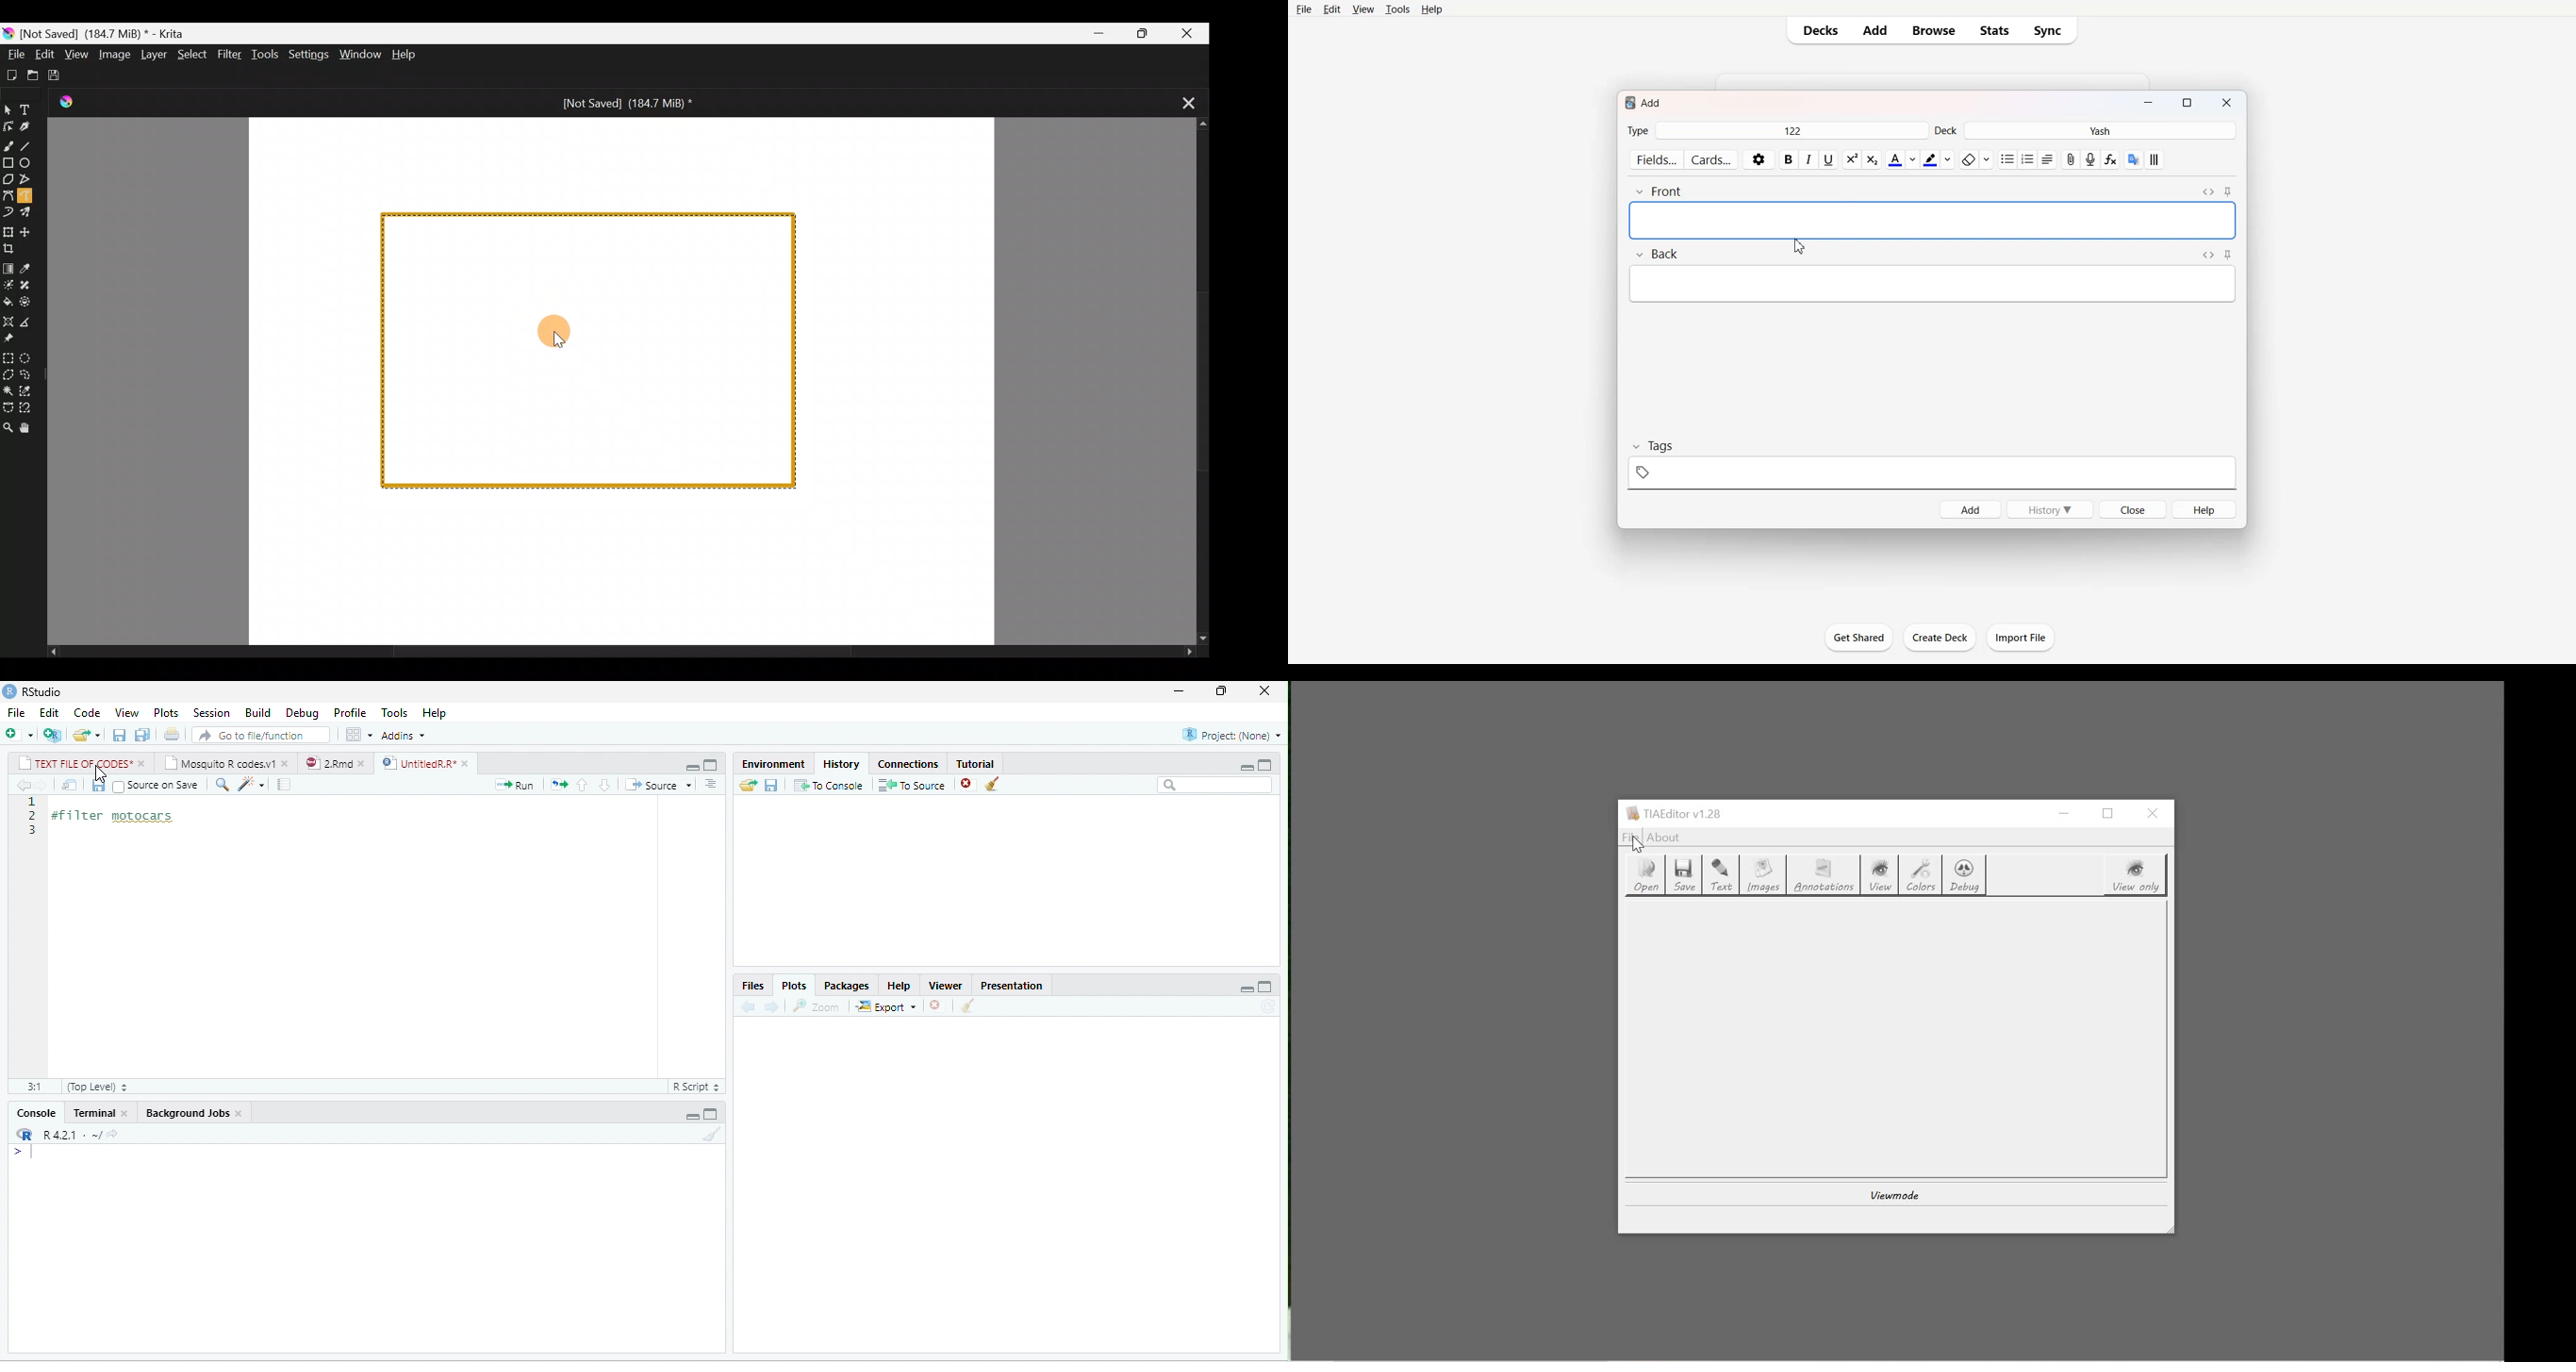 The image size is (2576, 1372). What do you see at coordinates (260, 736) in the screenshot?
I see `search file` at bounding box center [260, 736].